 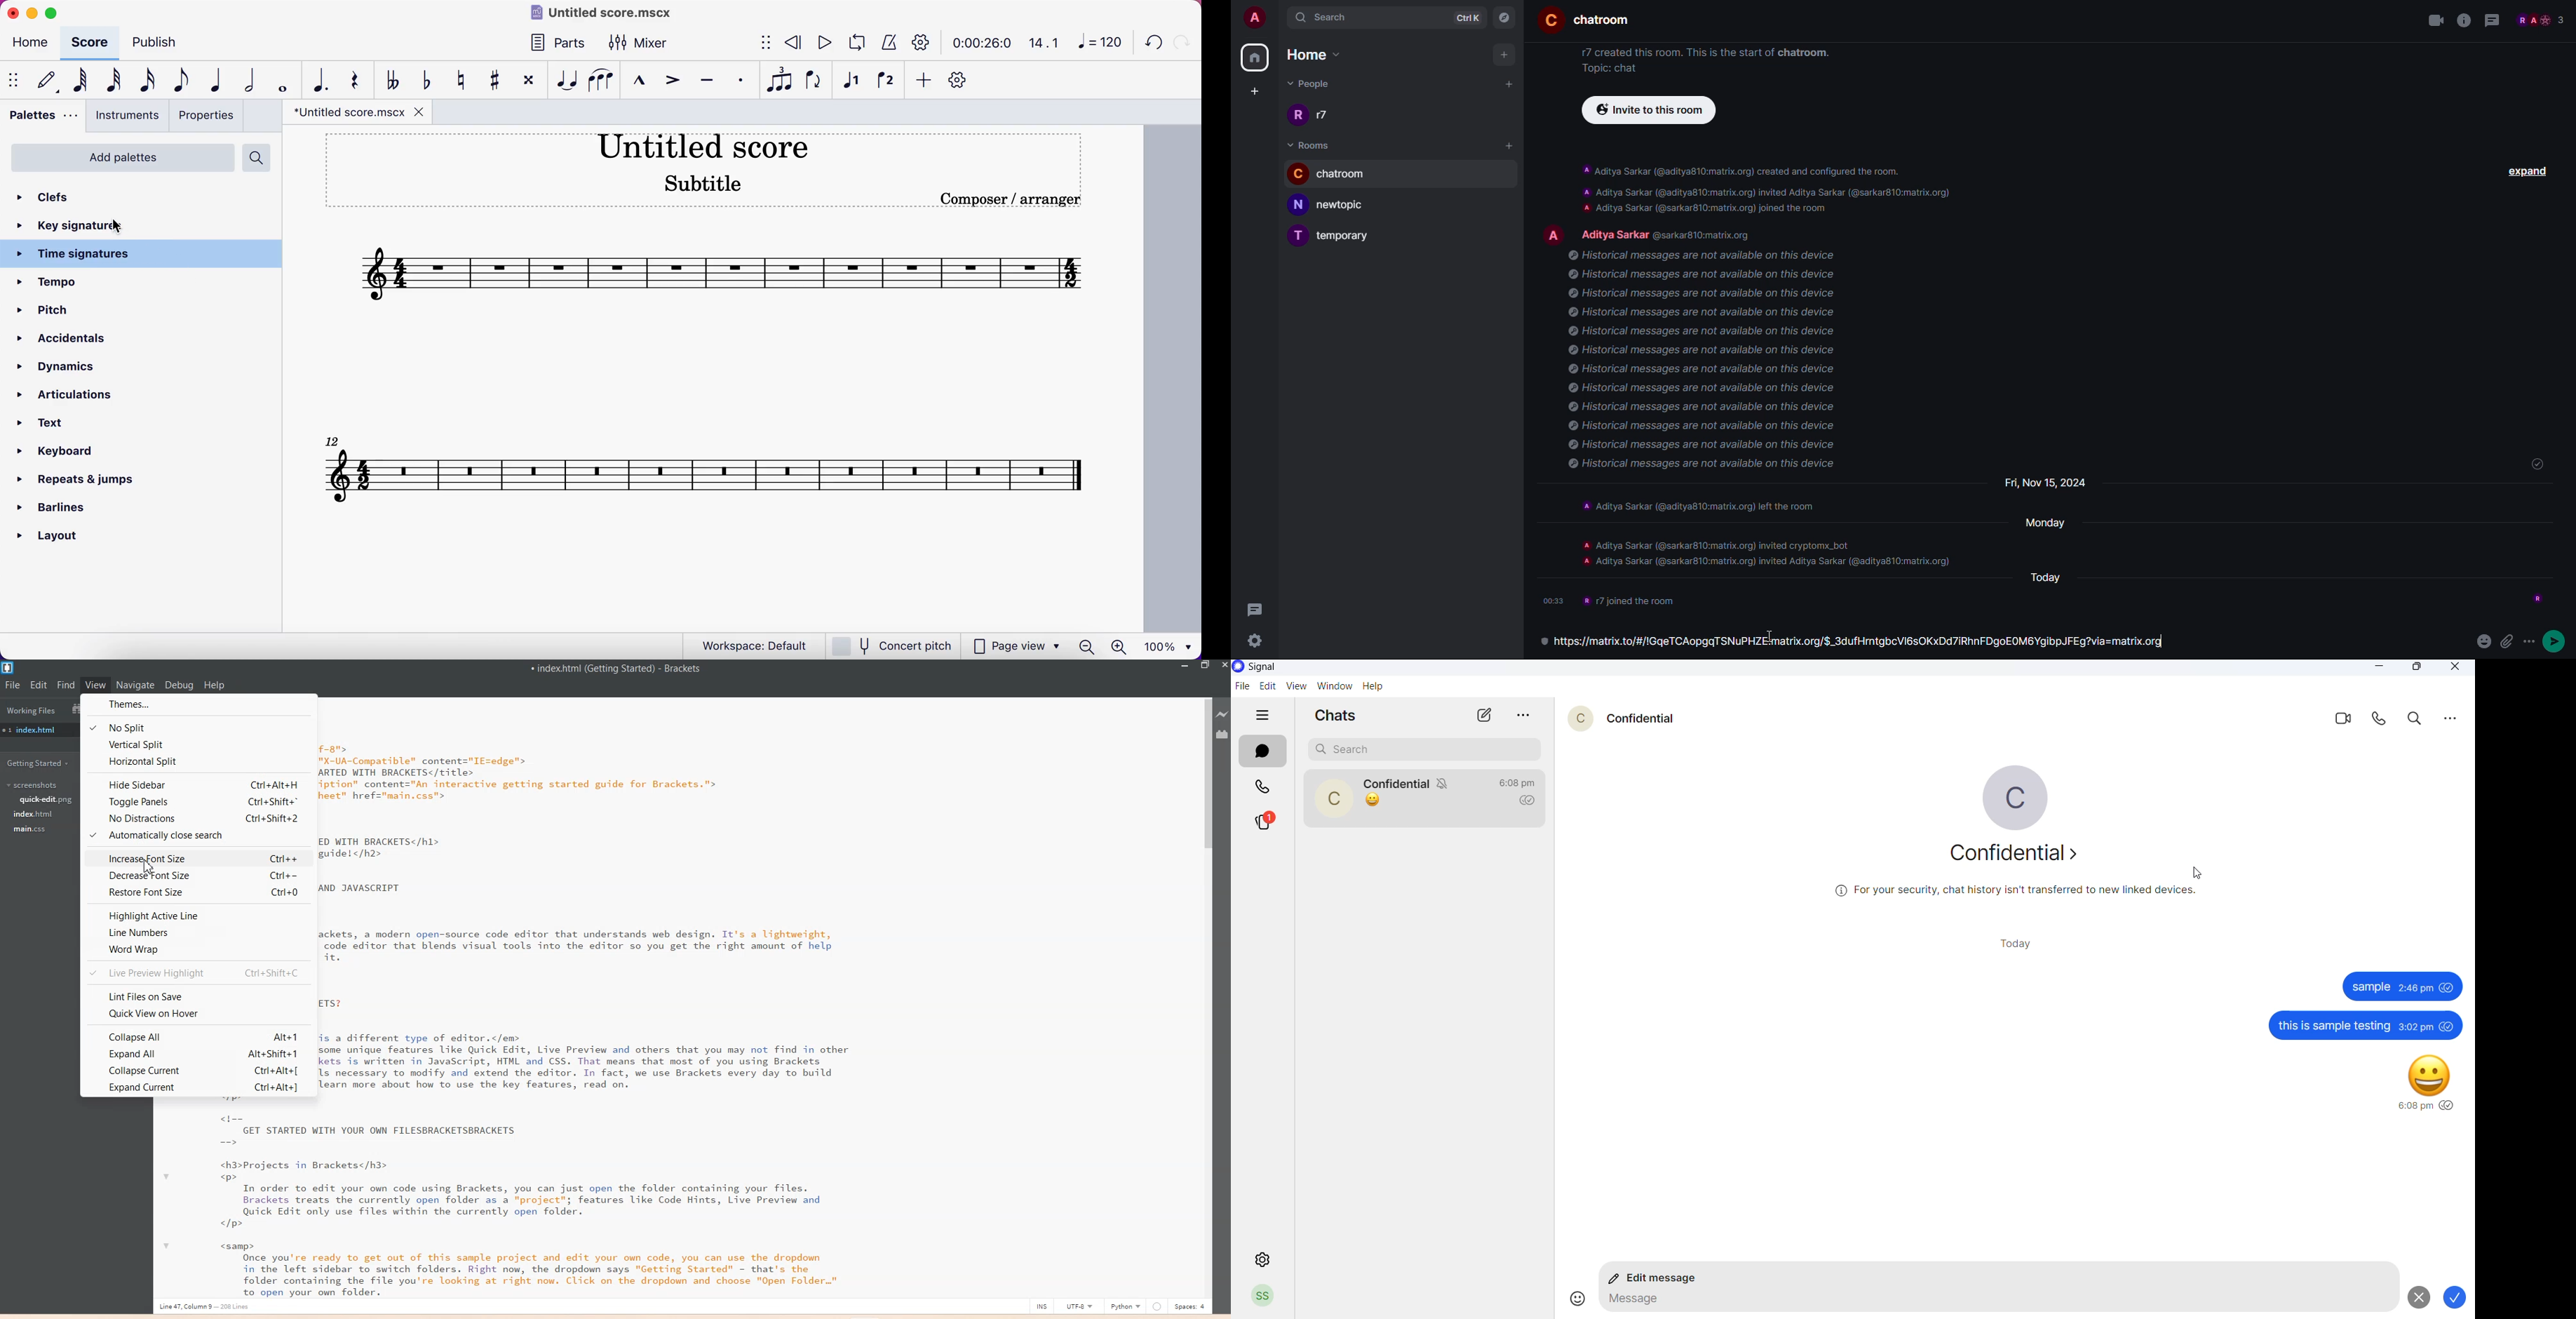 I want to click on page view, so click(x=1016, y=645).